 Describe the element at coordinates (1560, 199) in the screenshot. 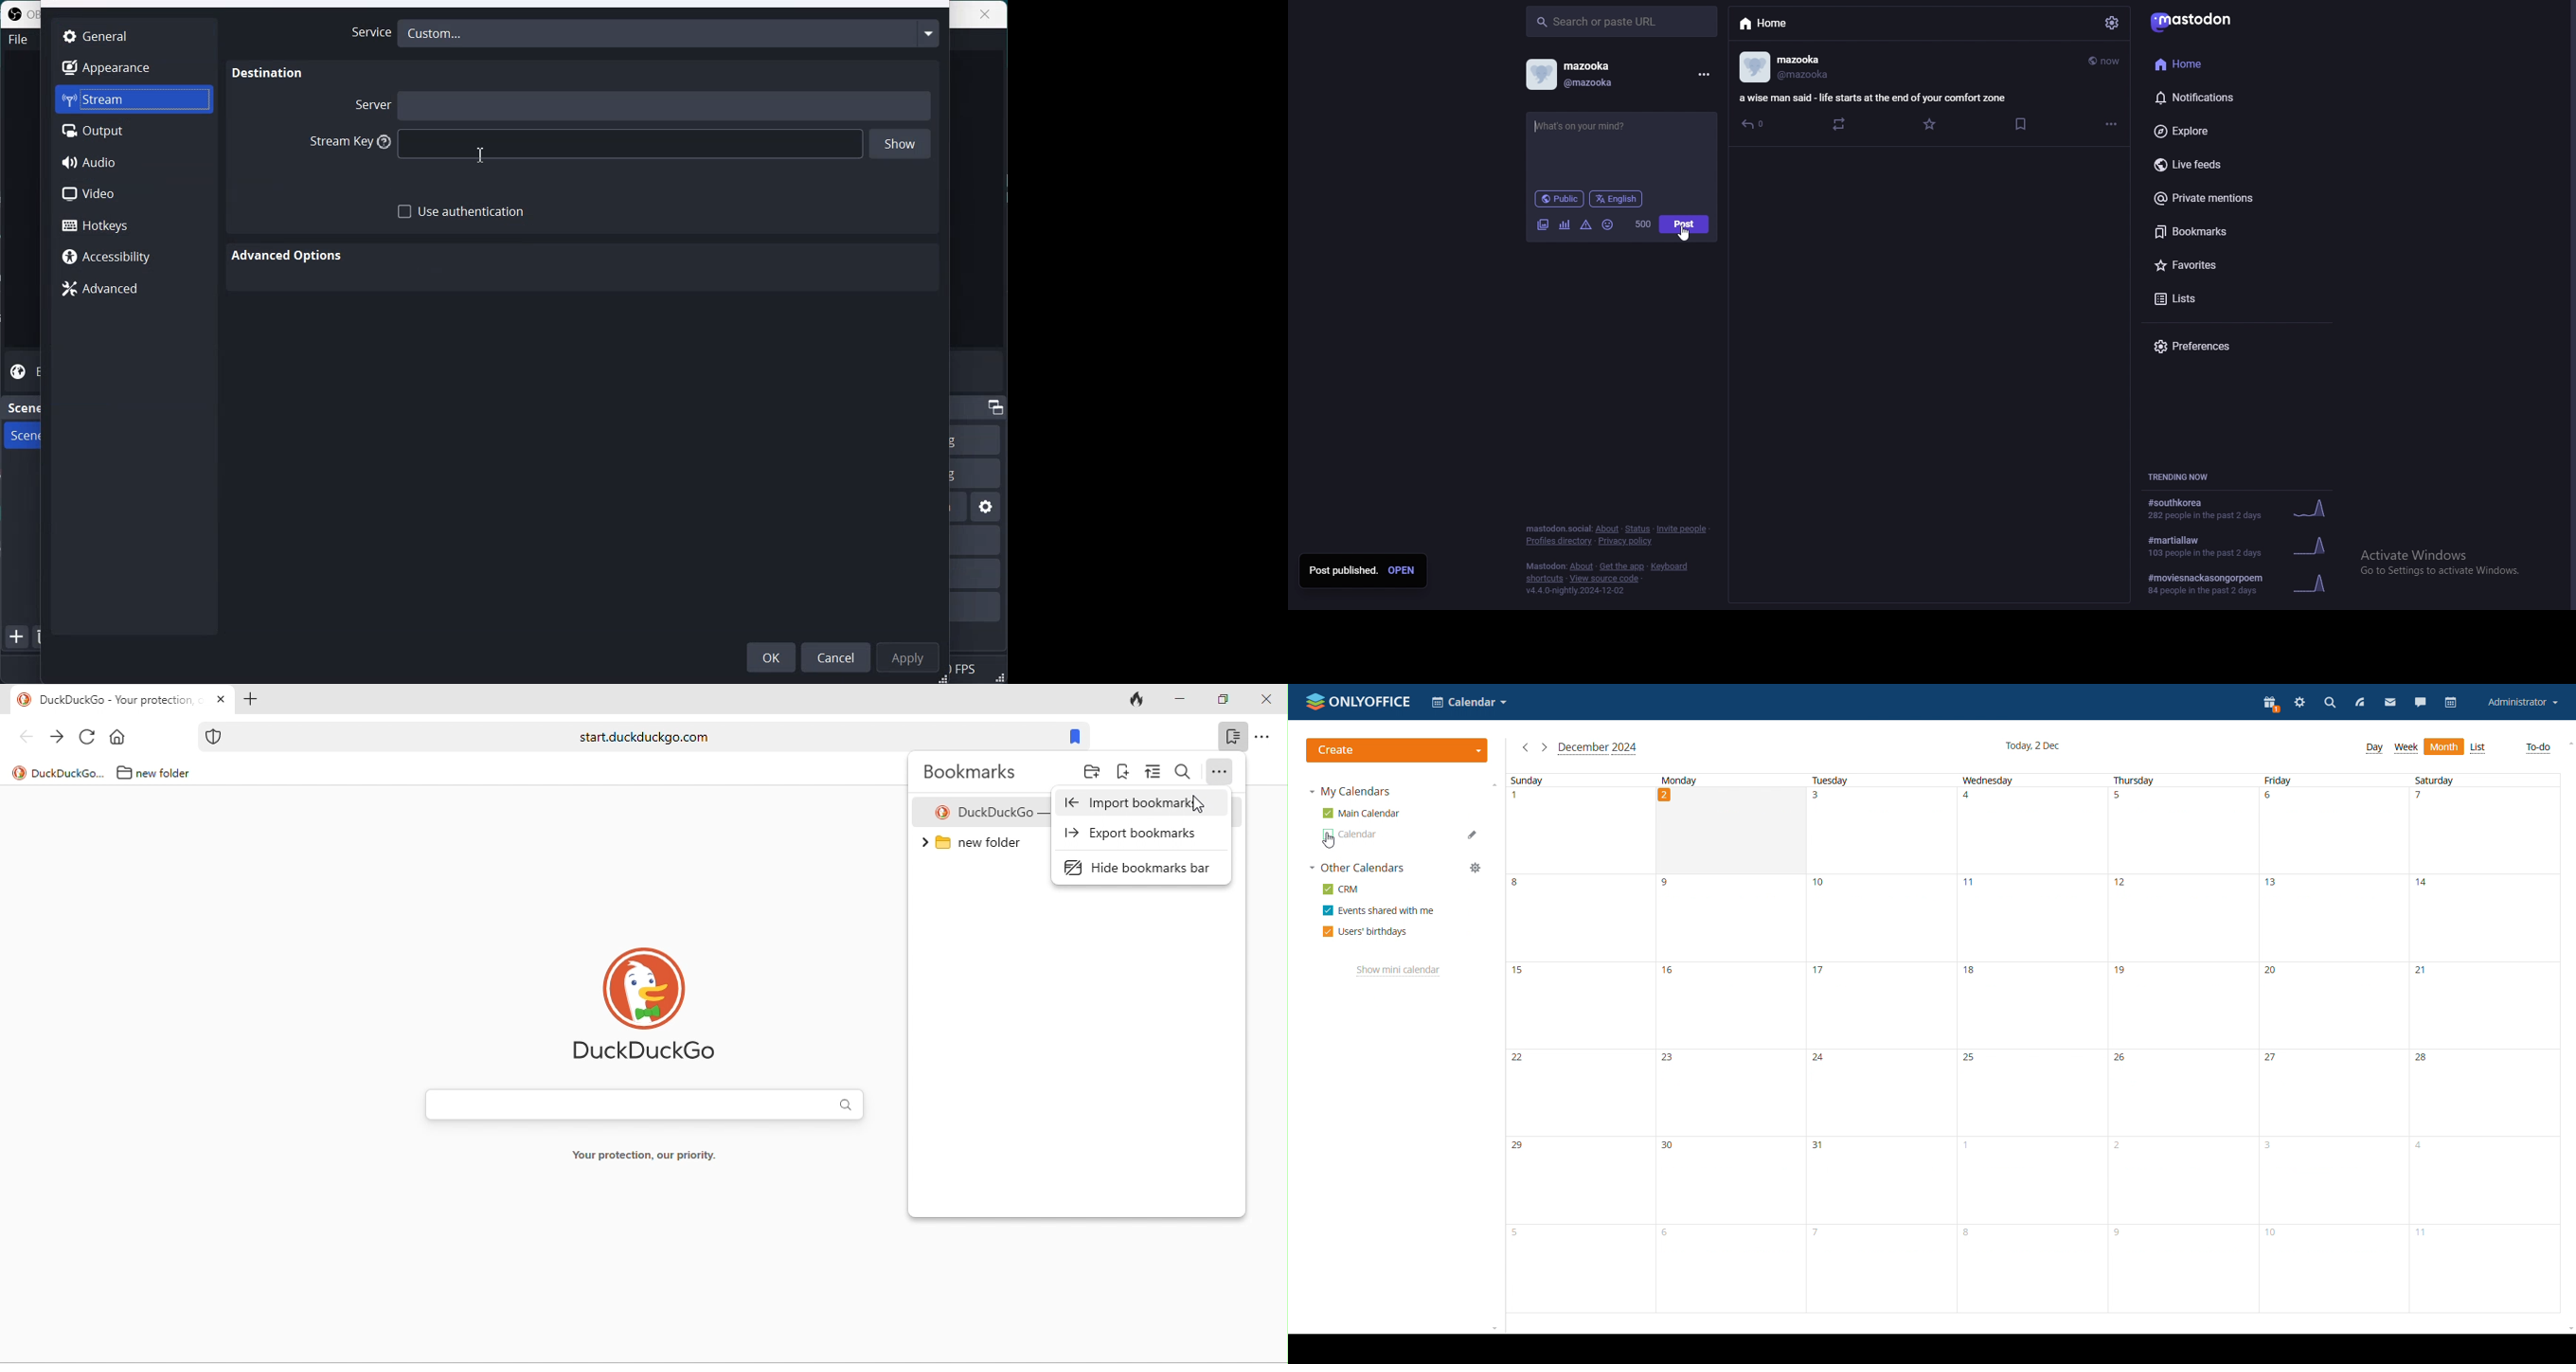

I see `audience` at that location.